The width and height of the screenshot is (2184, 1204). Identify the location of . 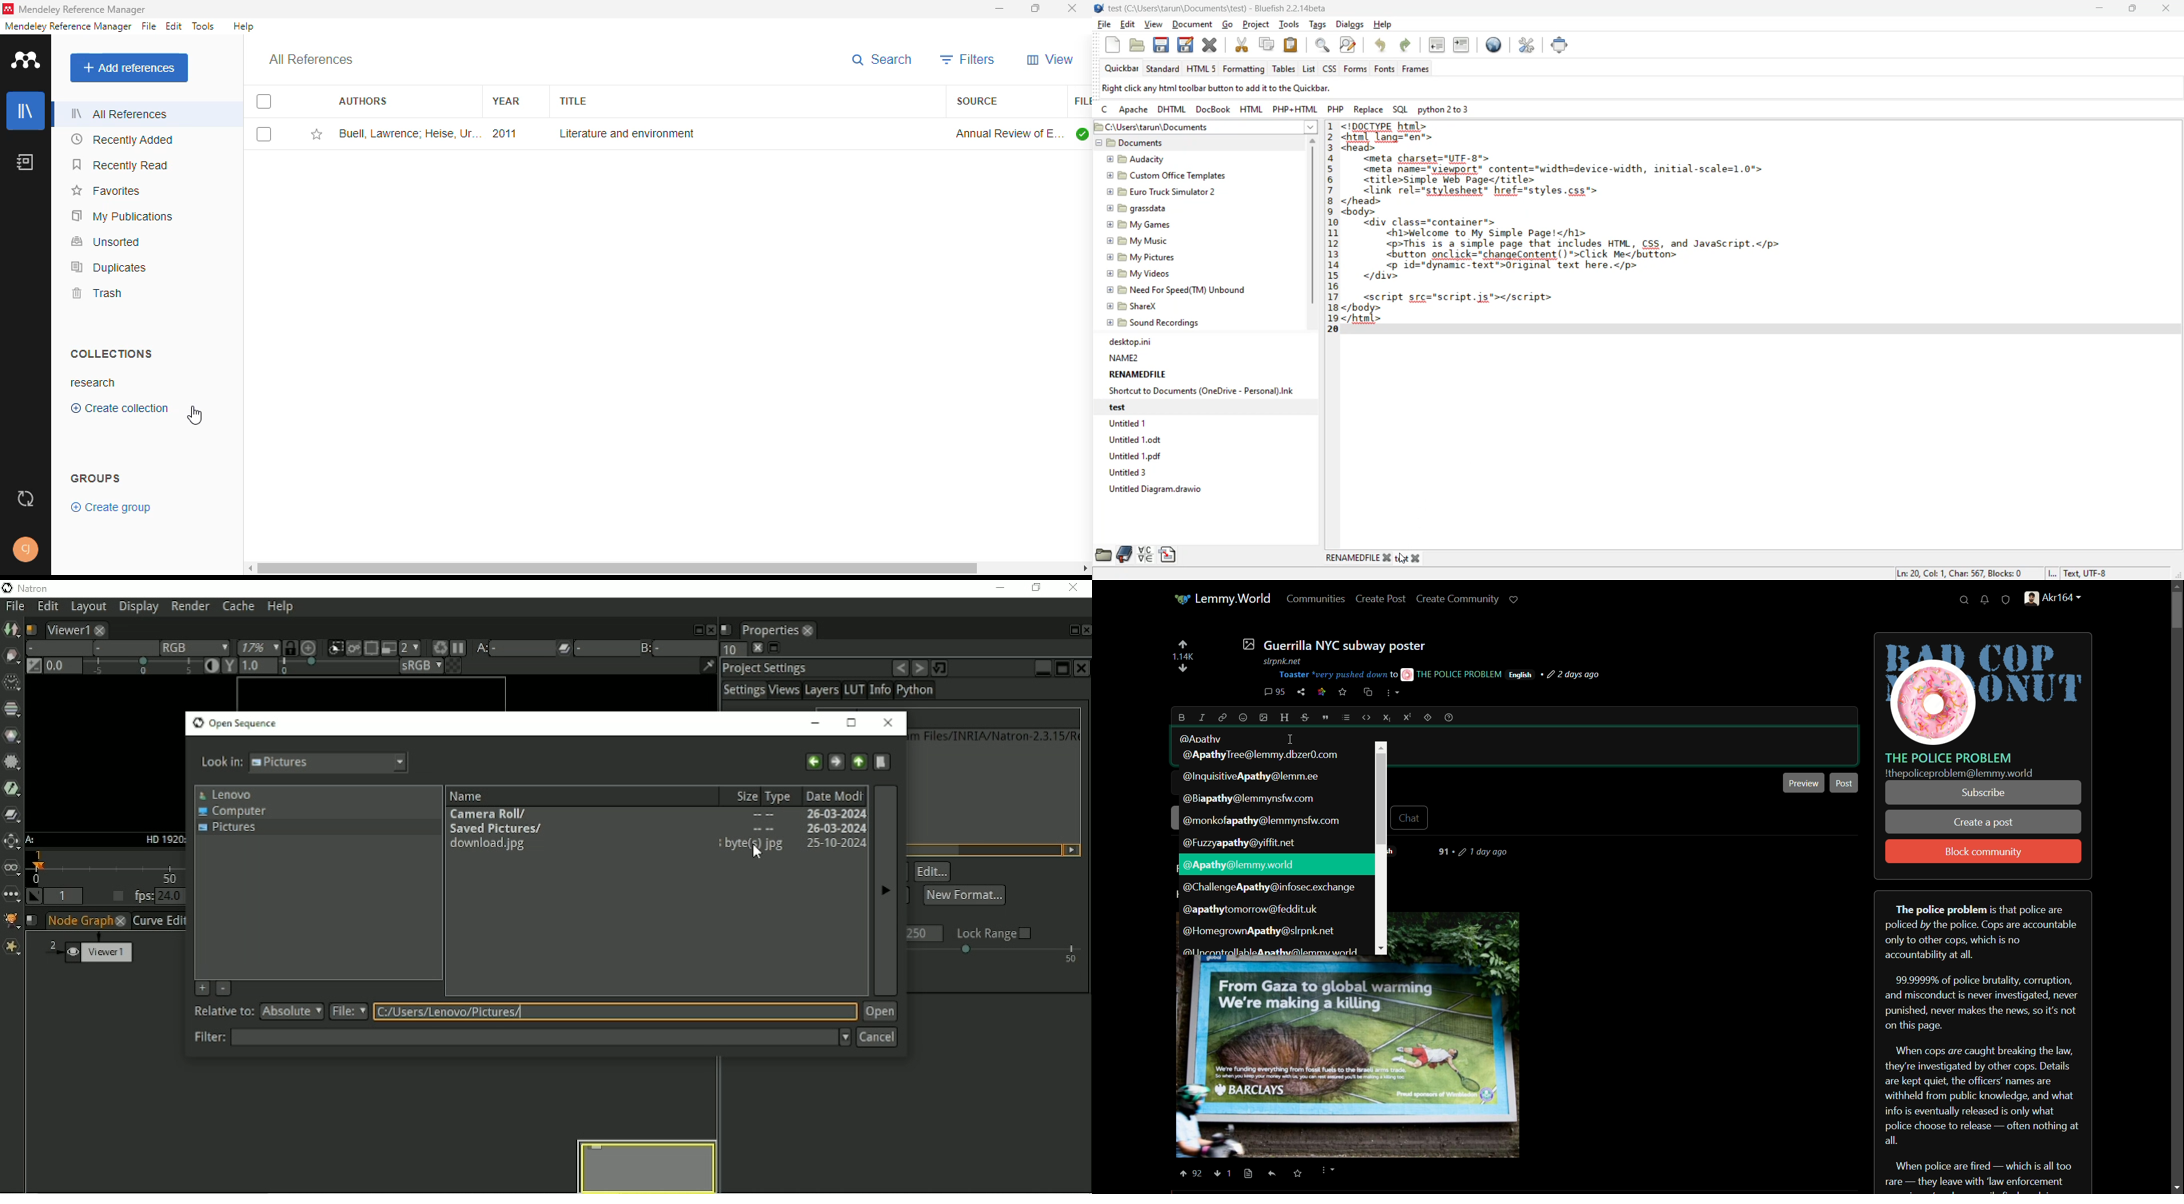
(1199, 1174).